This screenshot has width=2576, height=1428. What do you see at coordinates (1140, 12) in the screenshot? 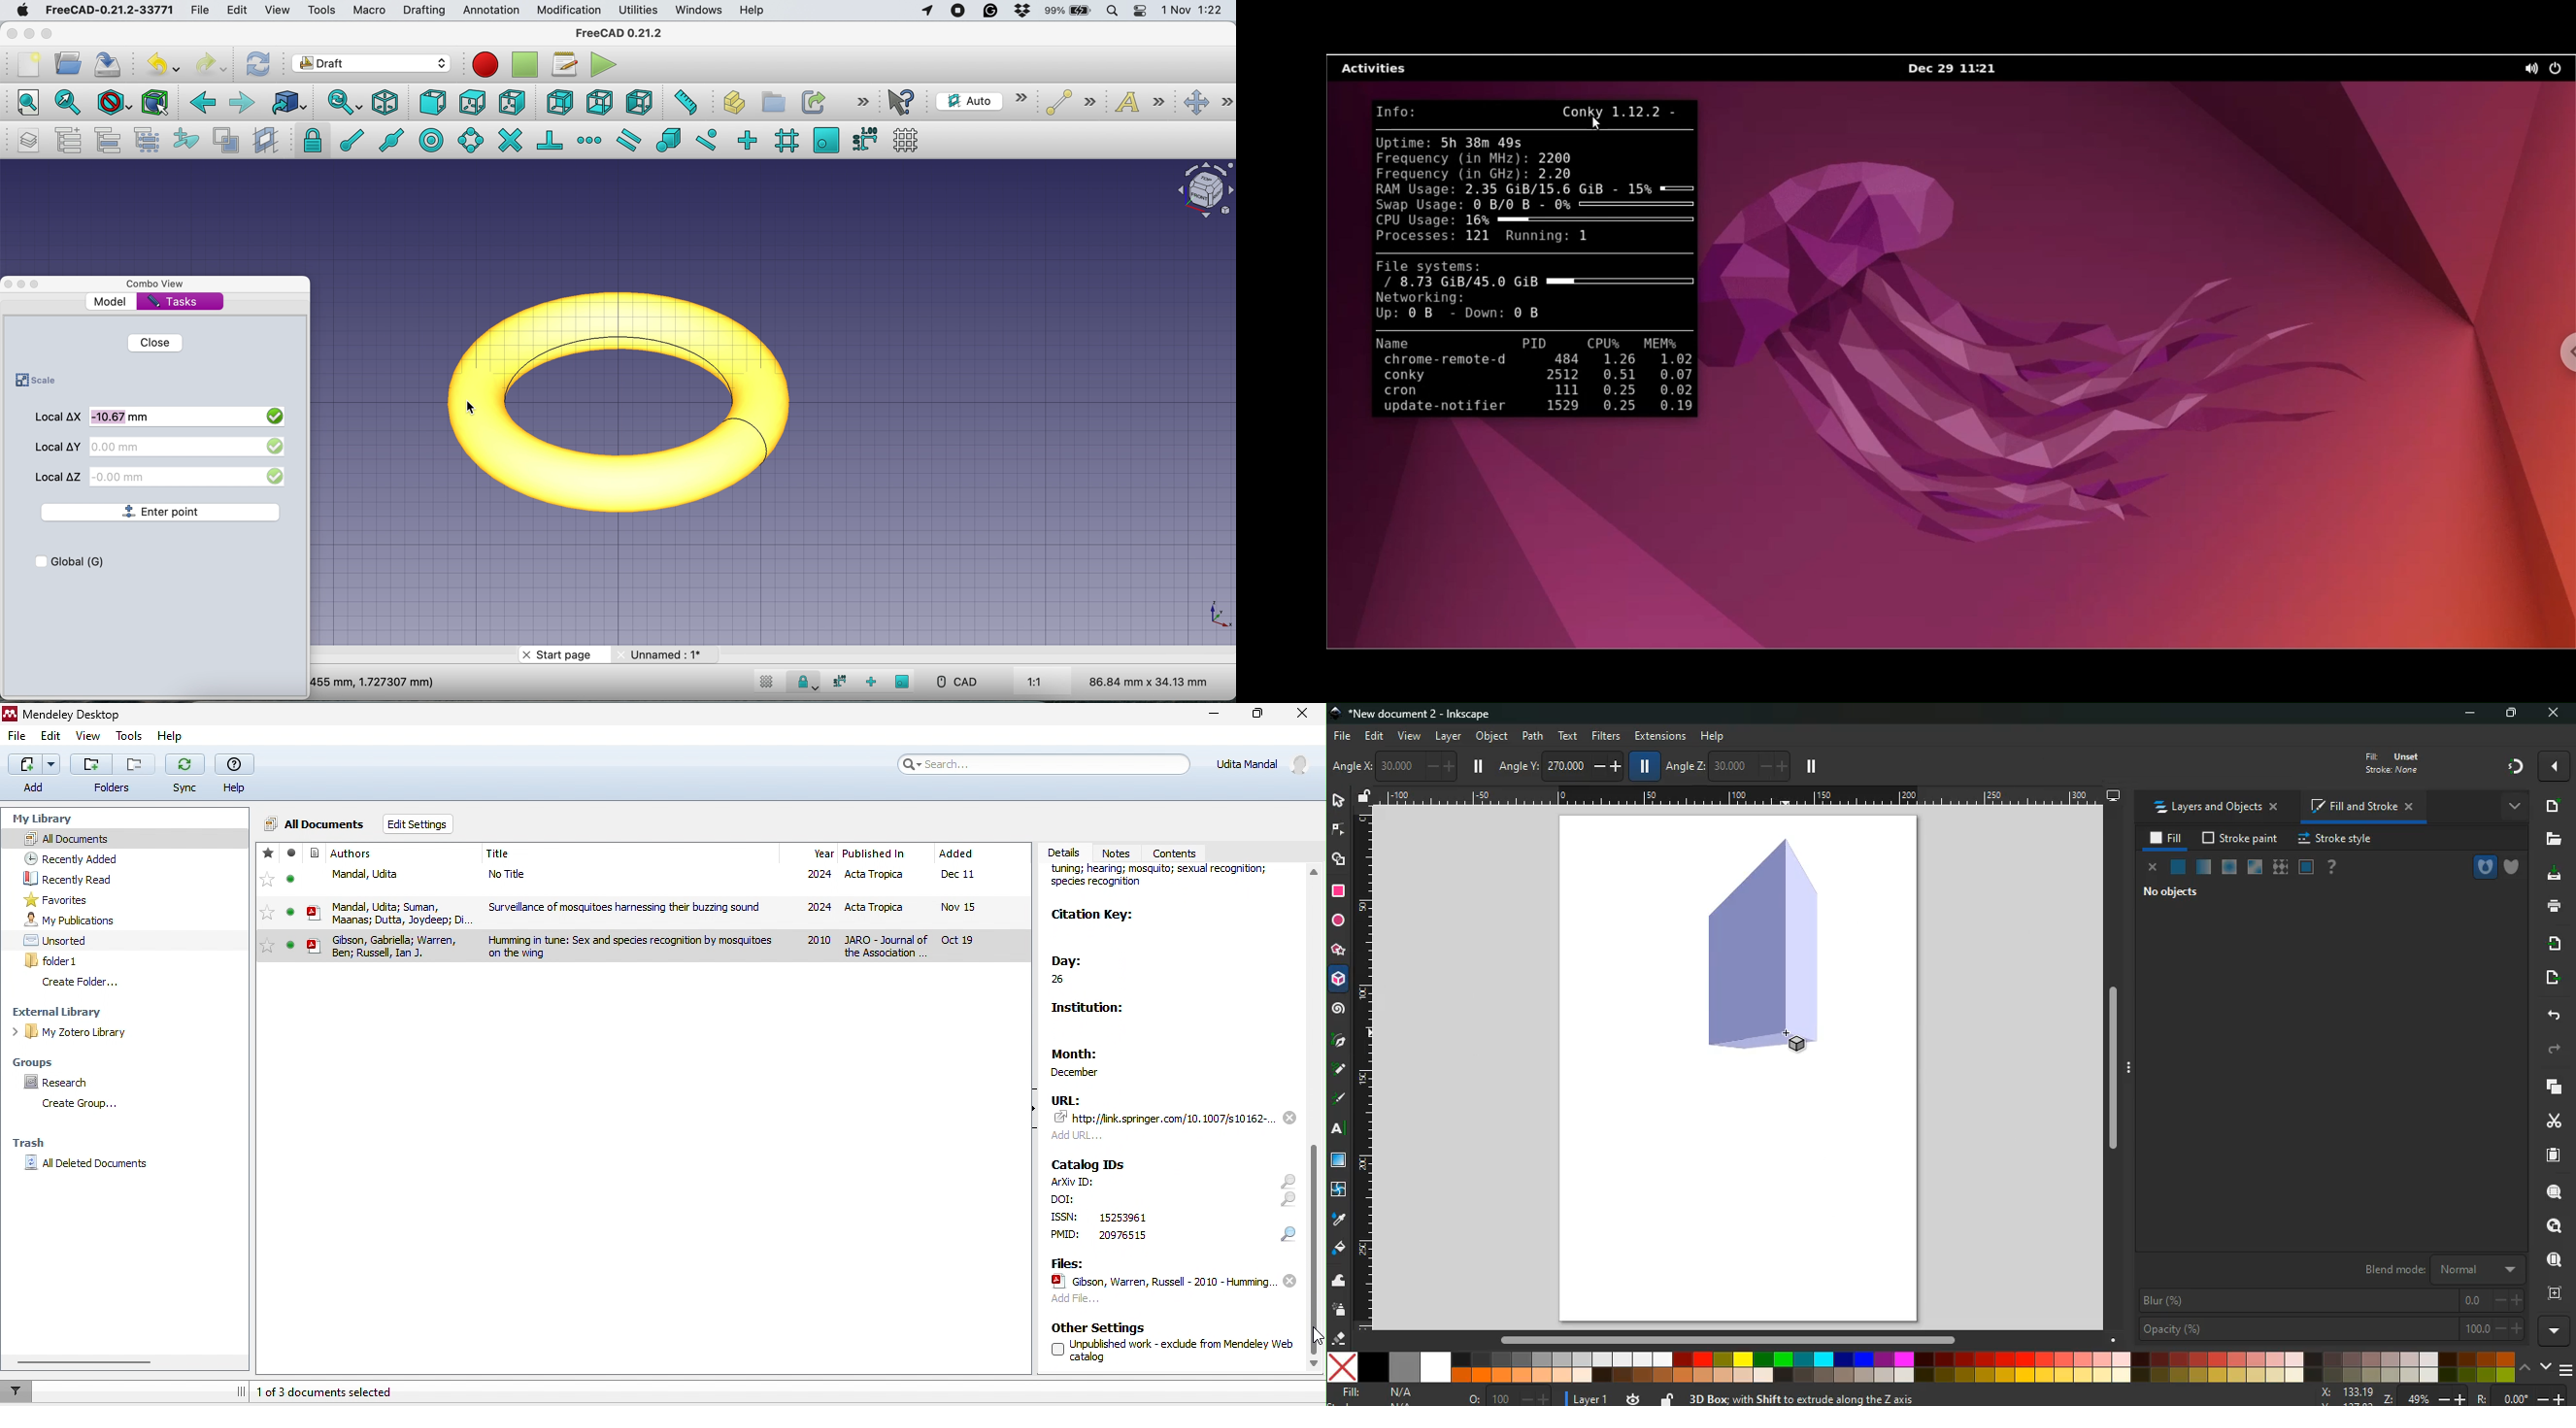
I see `control center` at bounding box center [1140, 12].